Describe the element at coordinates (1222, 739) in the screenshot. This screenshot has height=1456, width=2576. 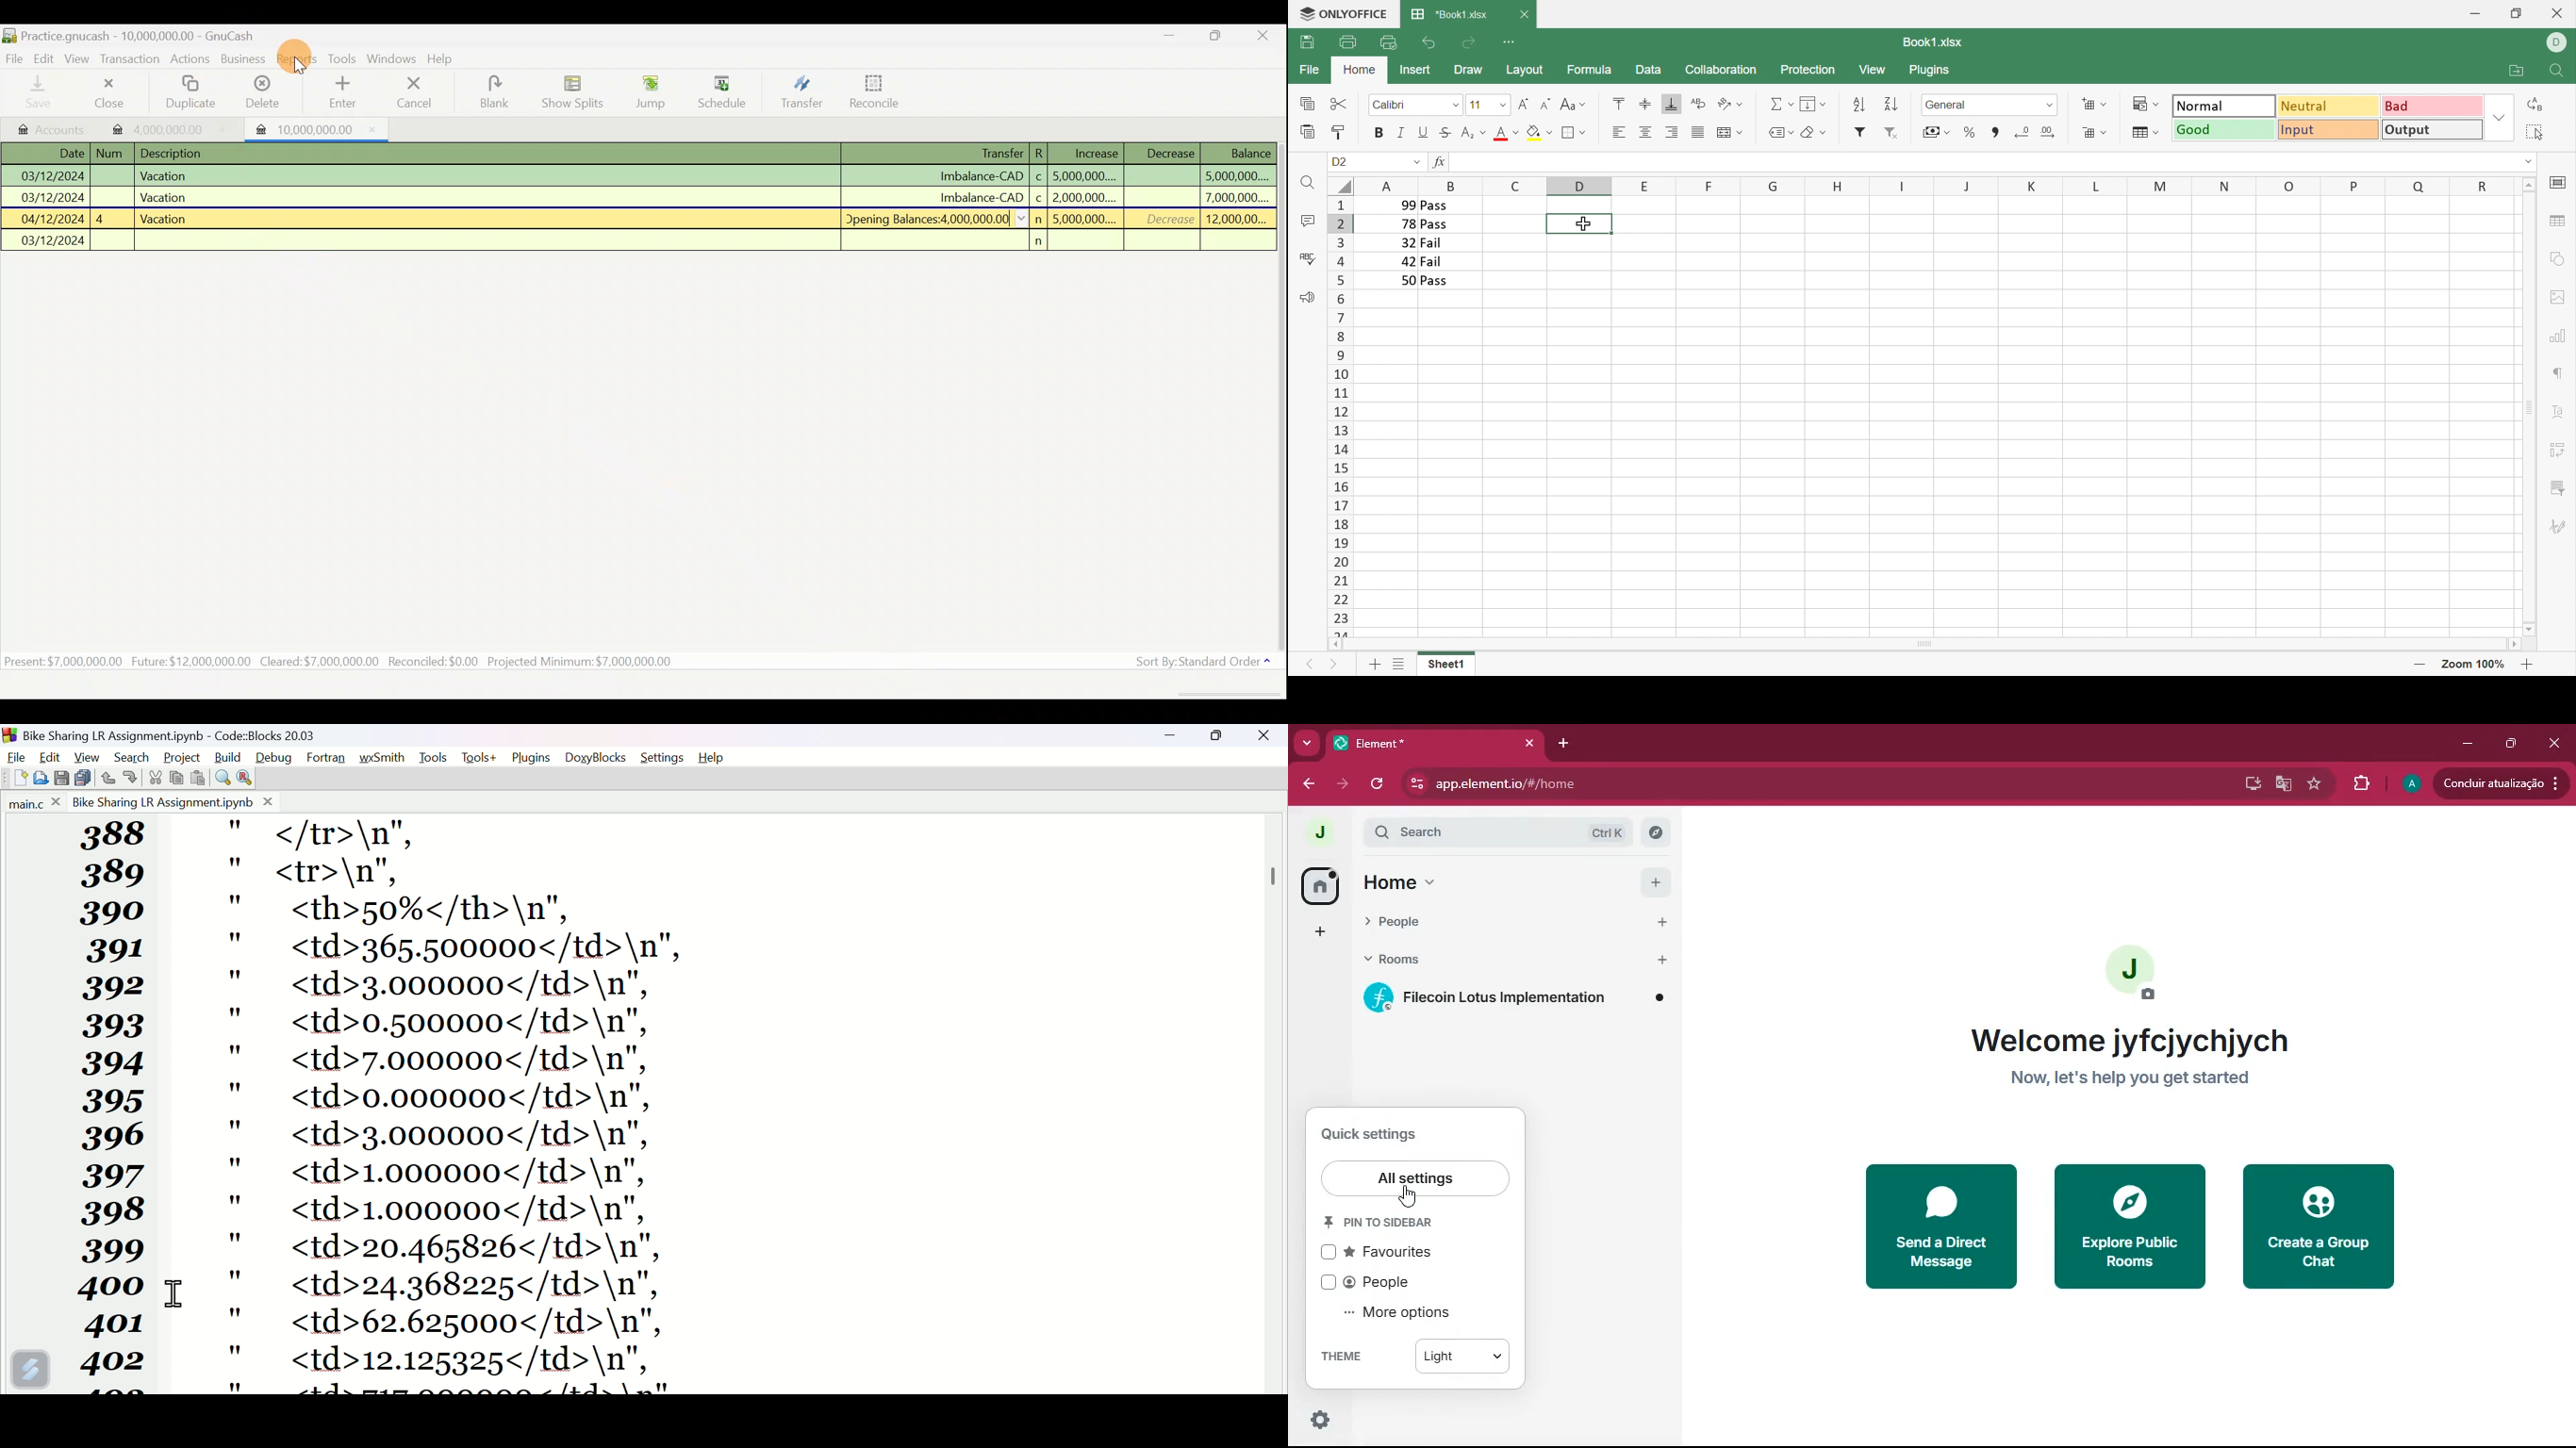
I see `maximise` at that location.